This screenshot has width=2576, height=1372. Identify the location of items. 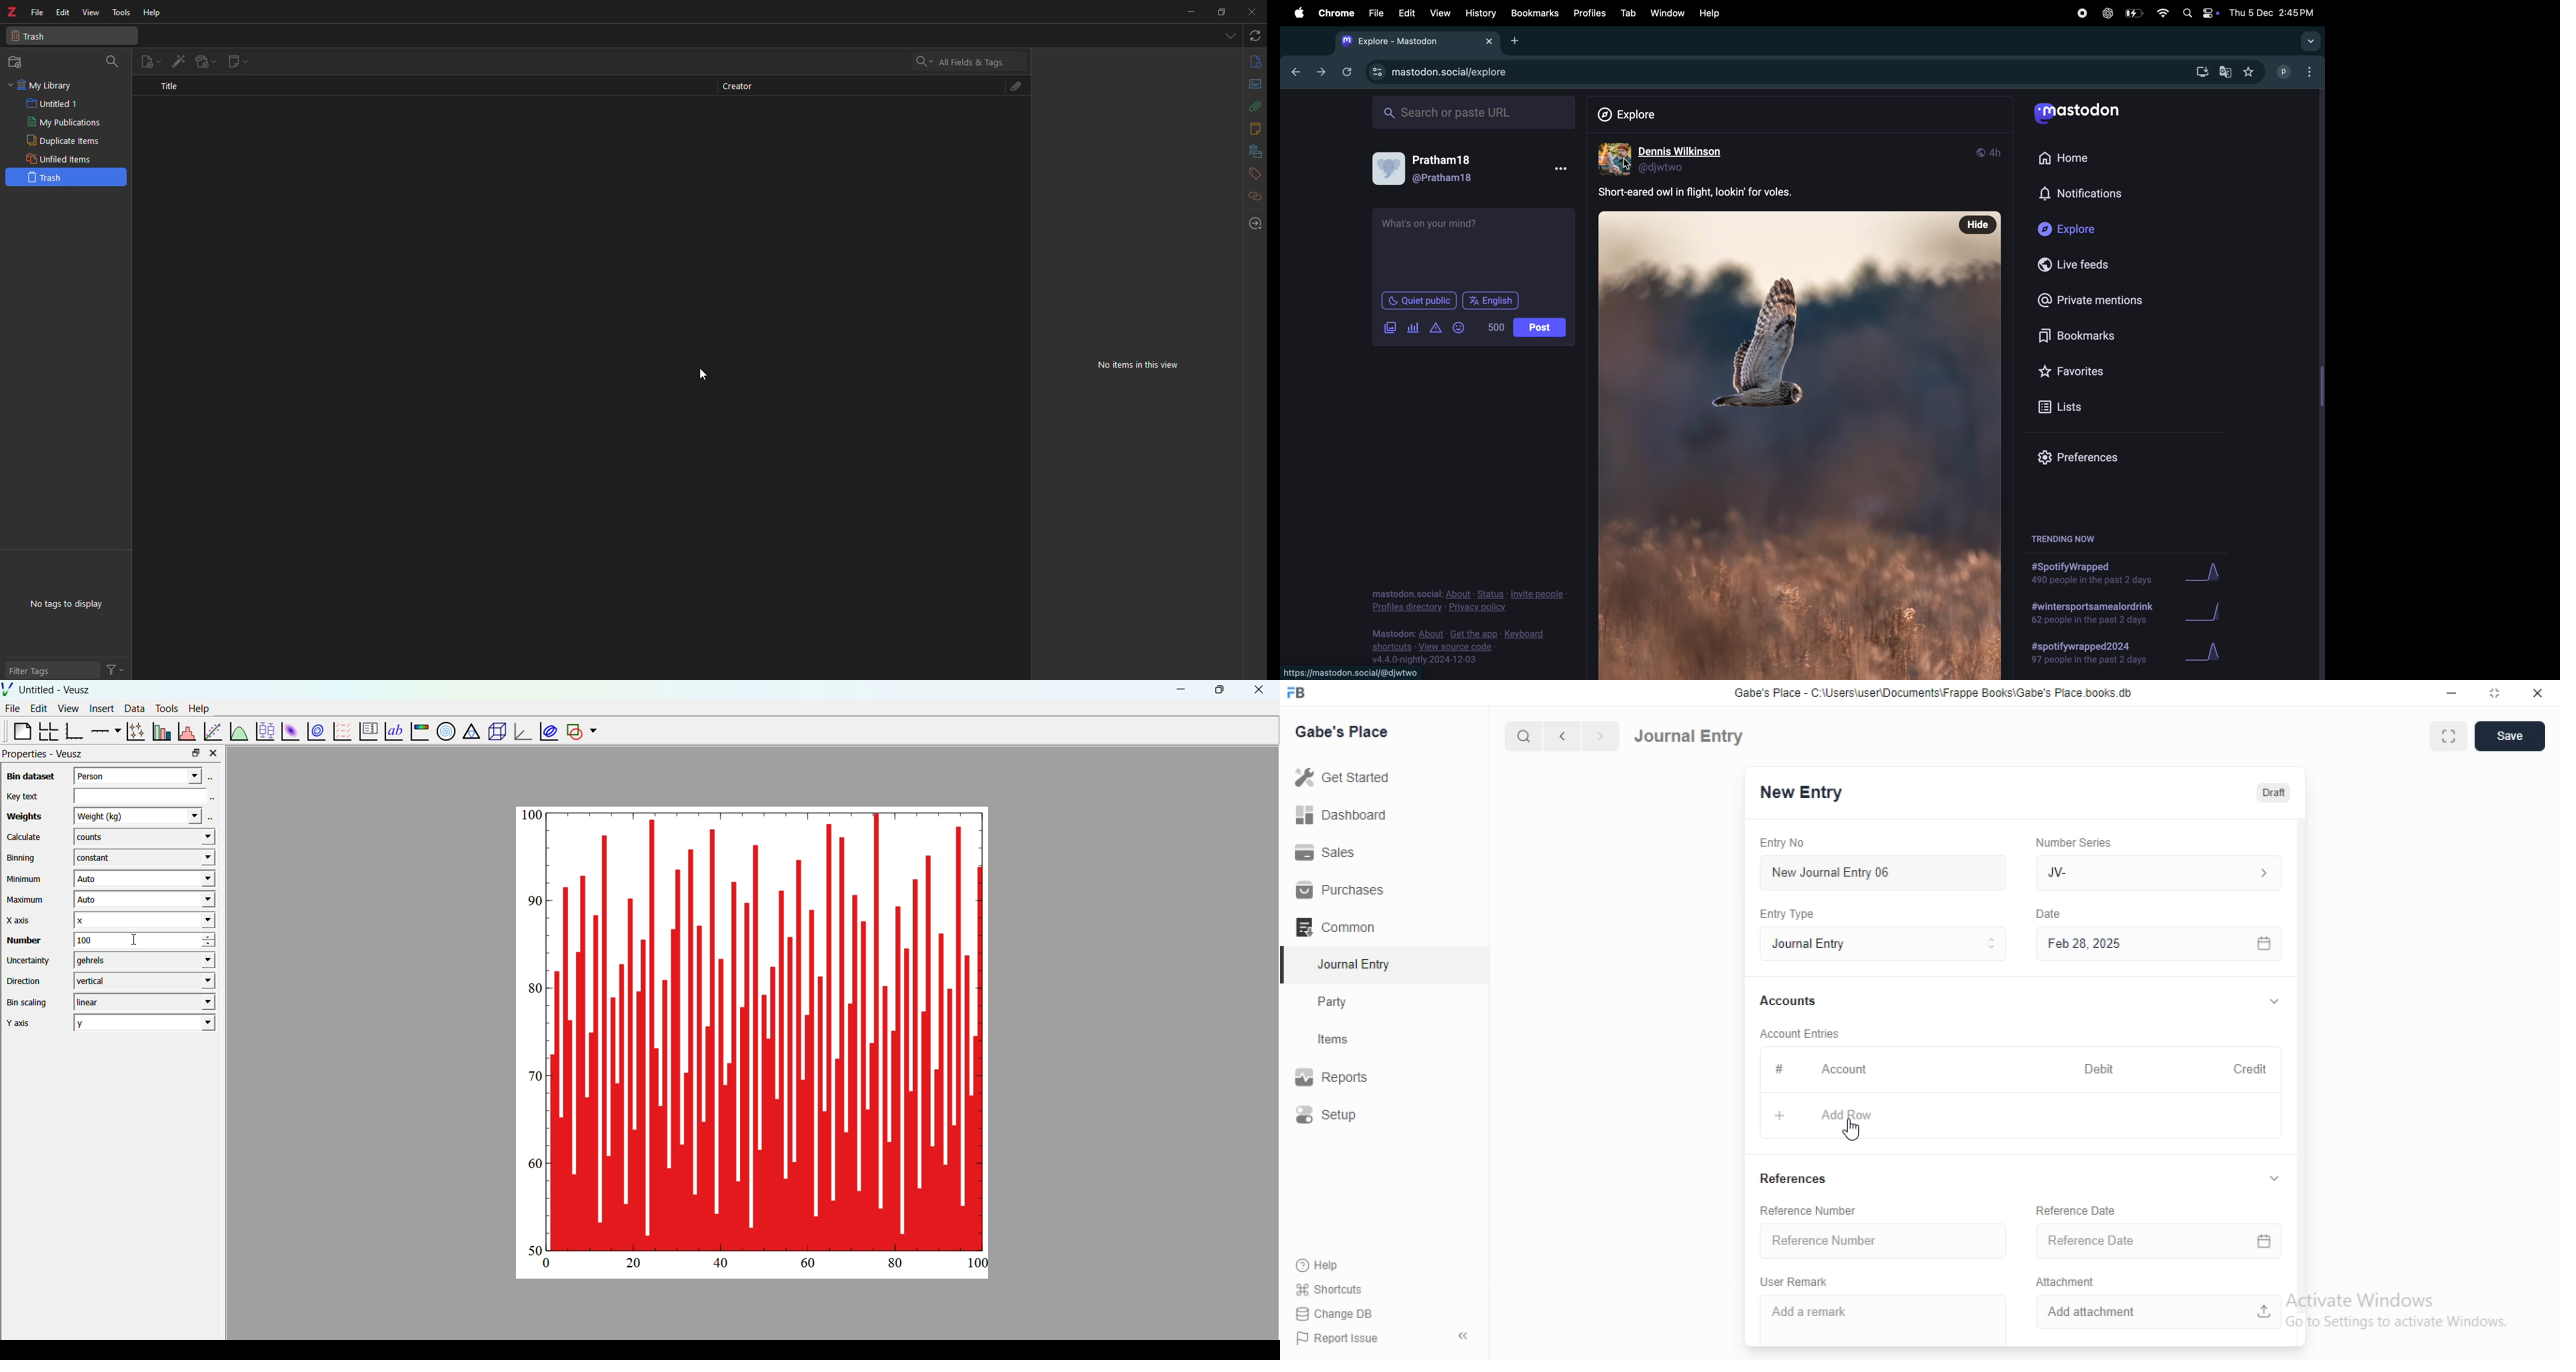
(1346, 1041).